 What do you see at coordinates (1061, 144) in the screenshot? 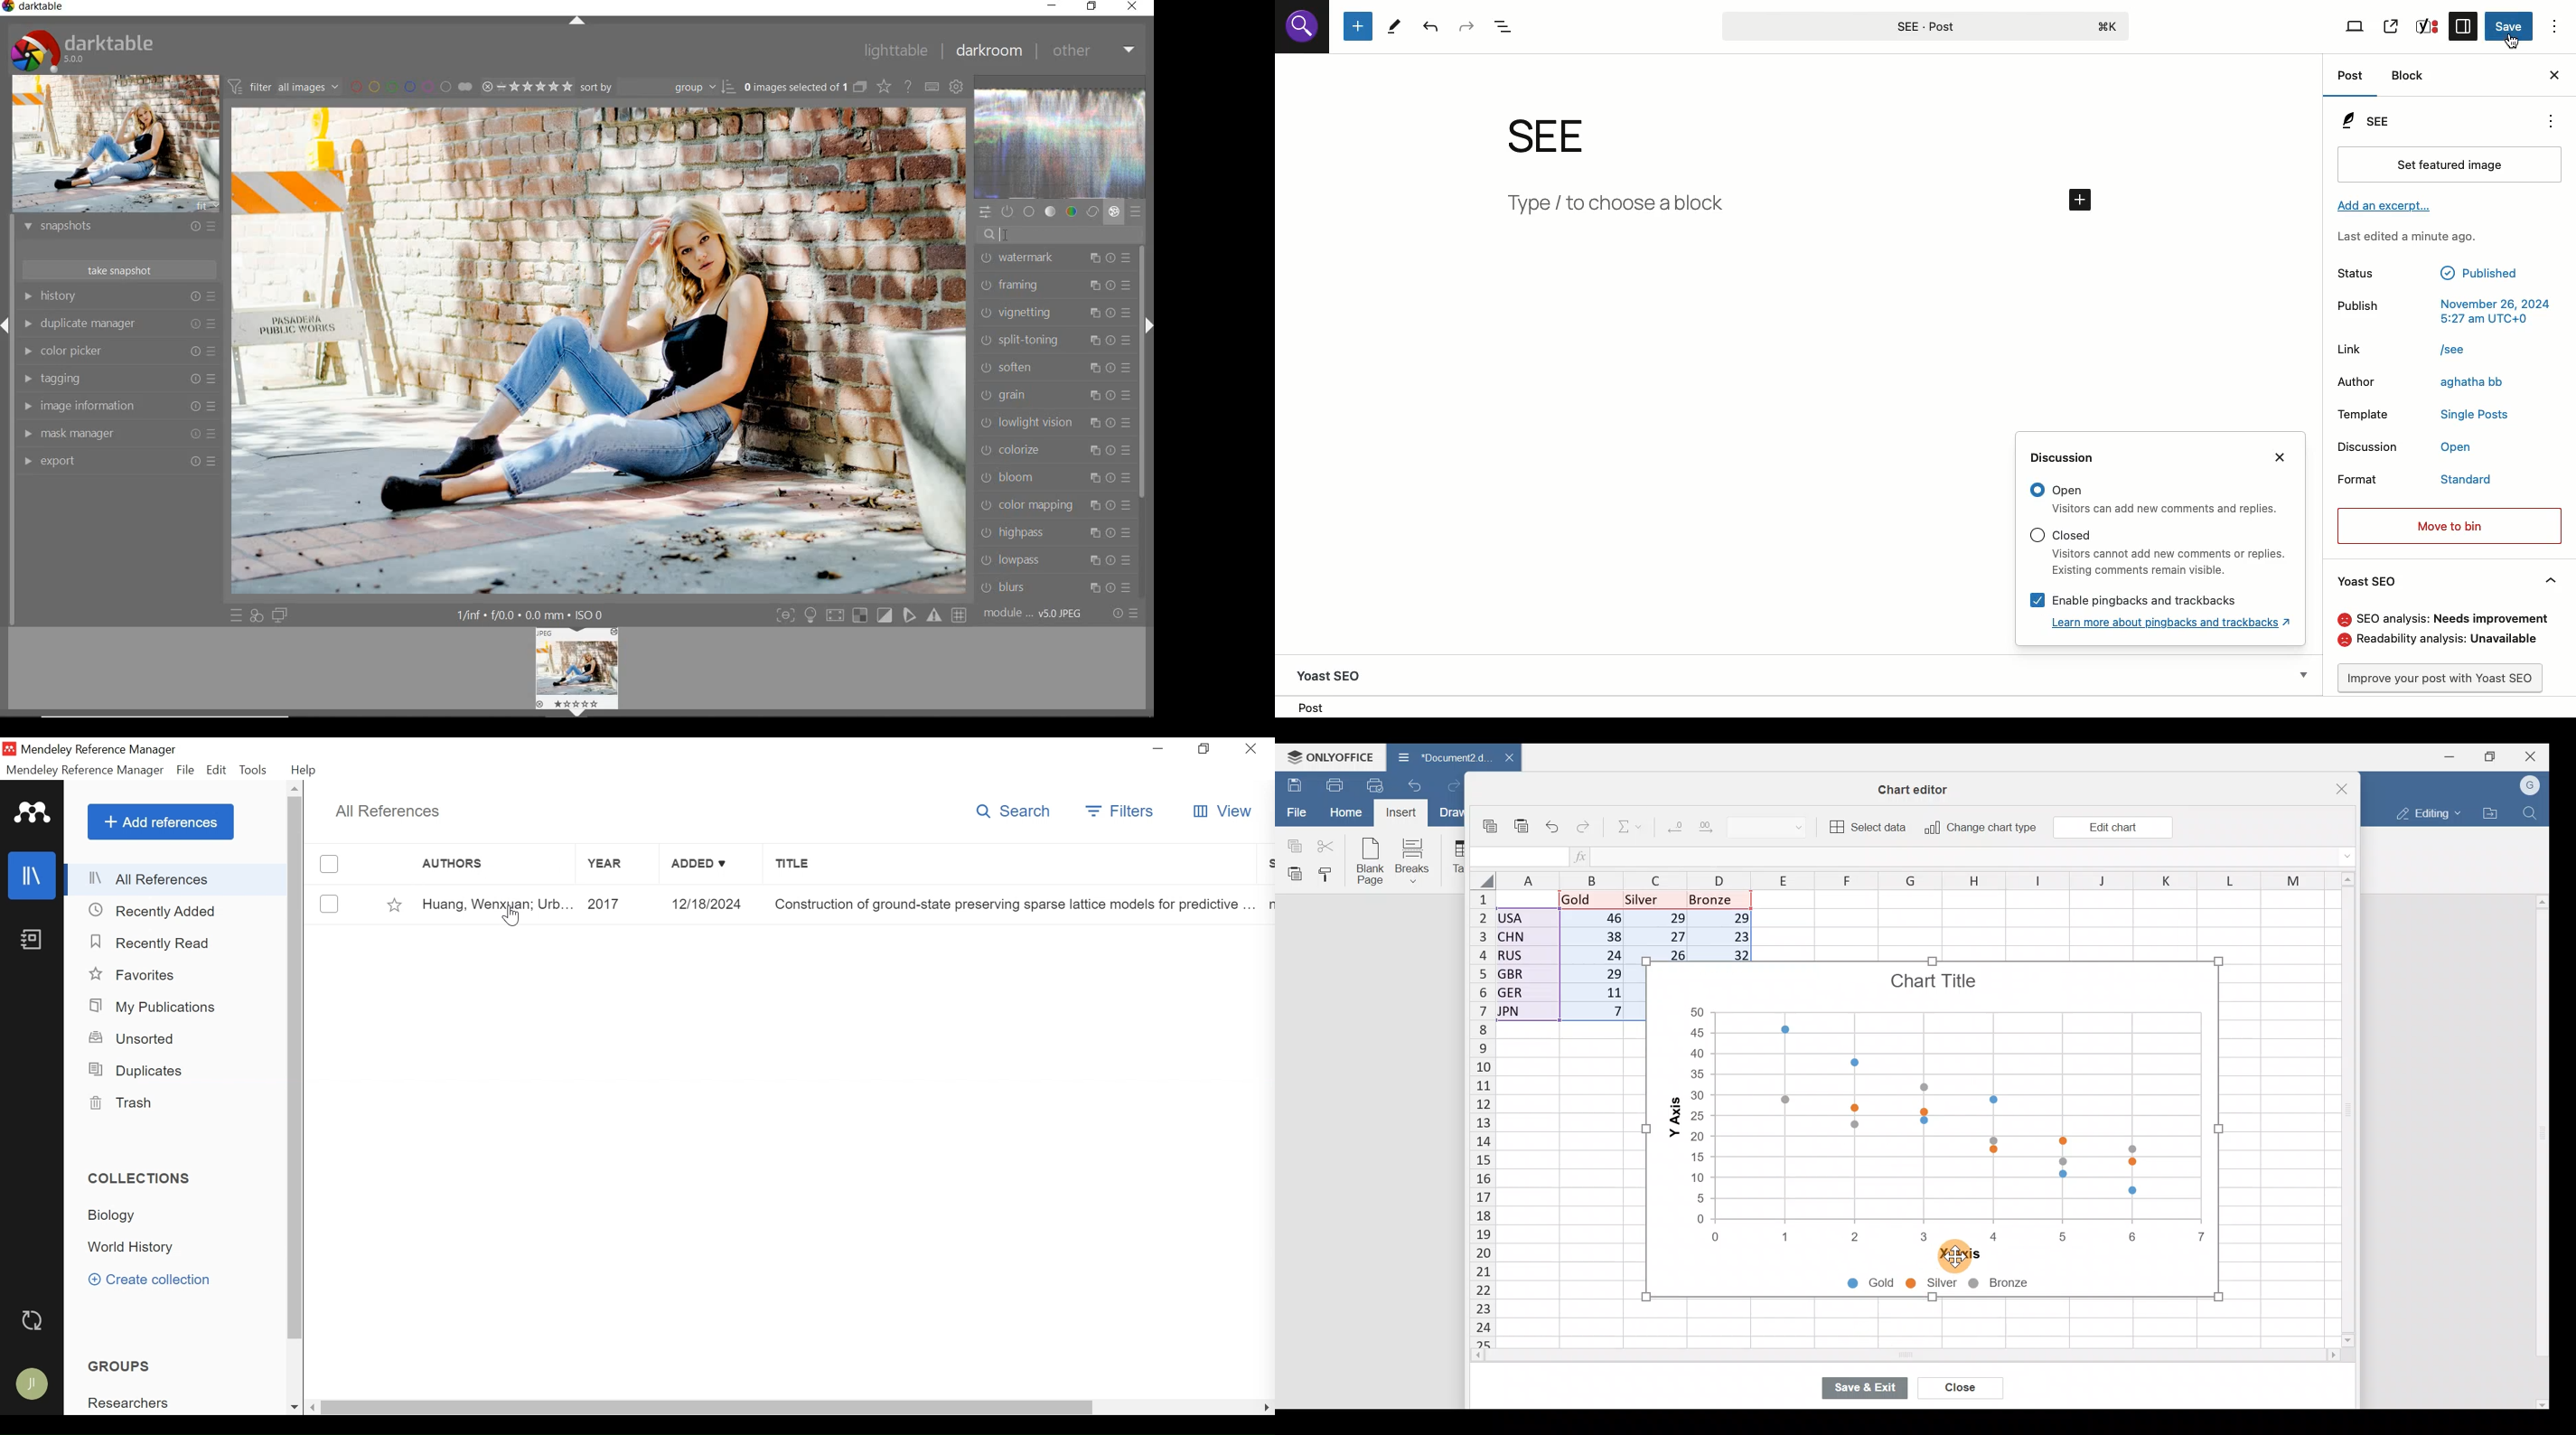
I see `waveform` at bounding box center [1061, 144].